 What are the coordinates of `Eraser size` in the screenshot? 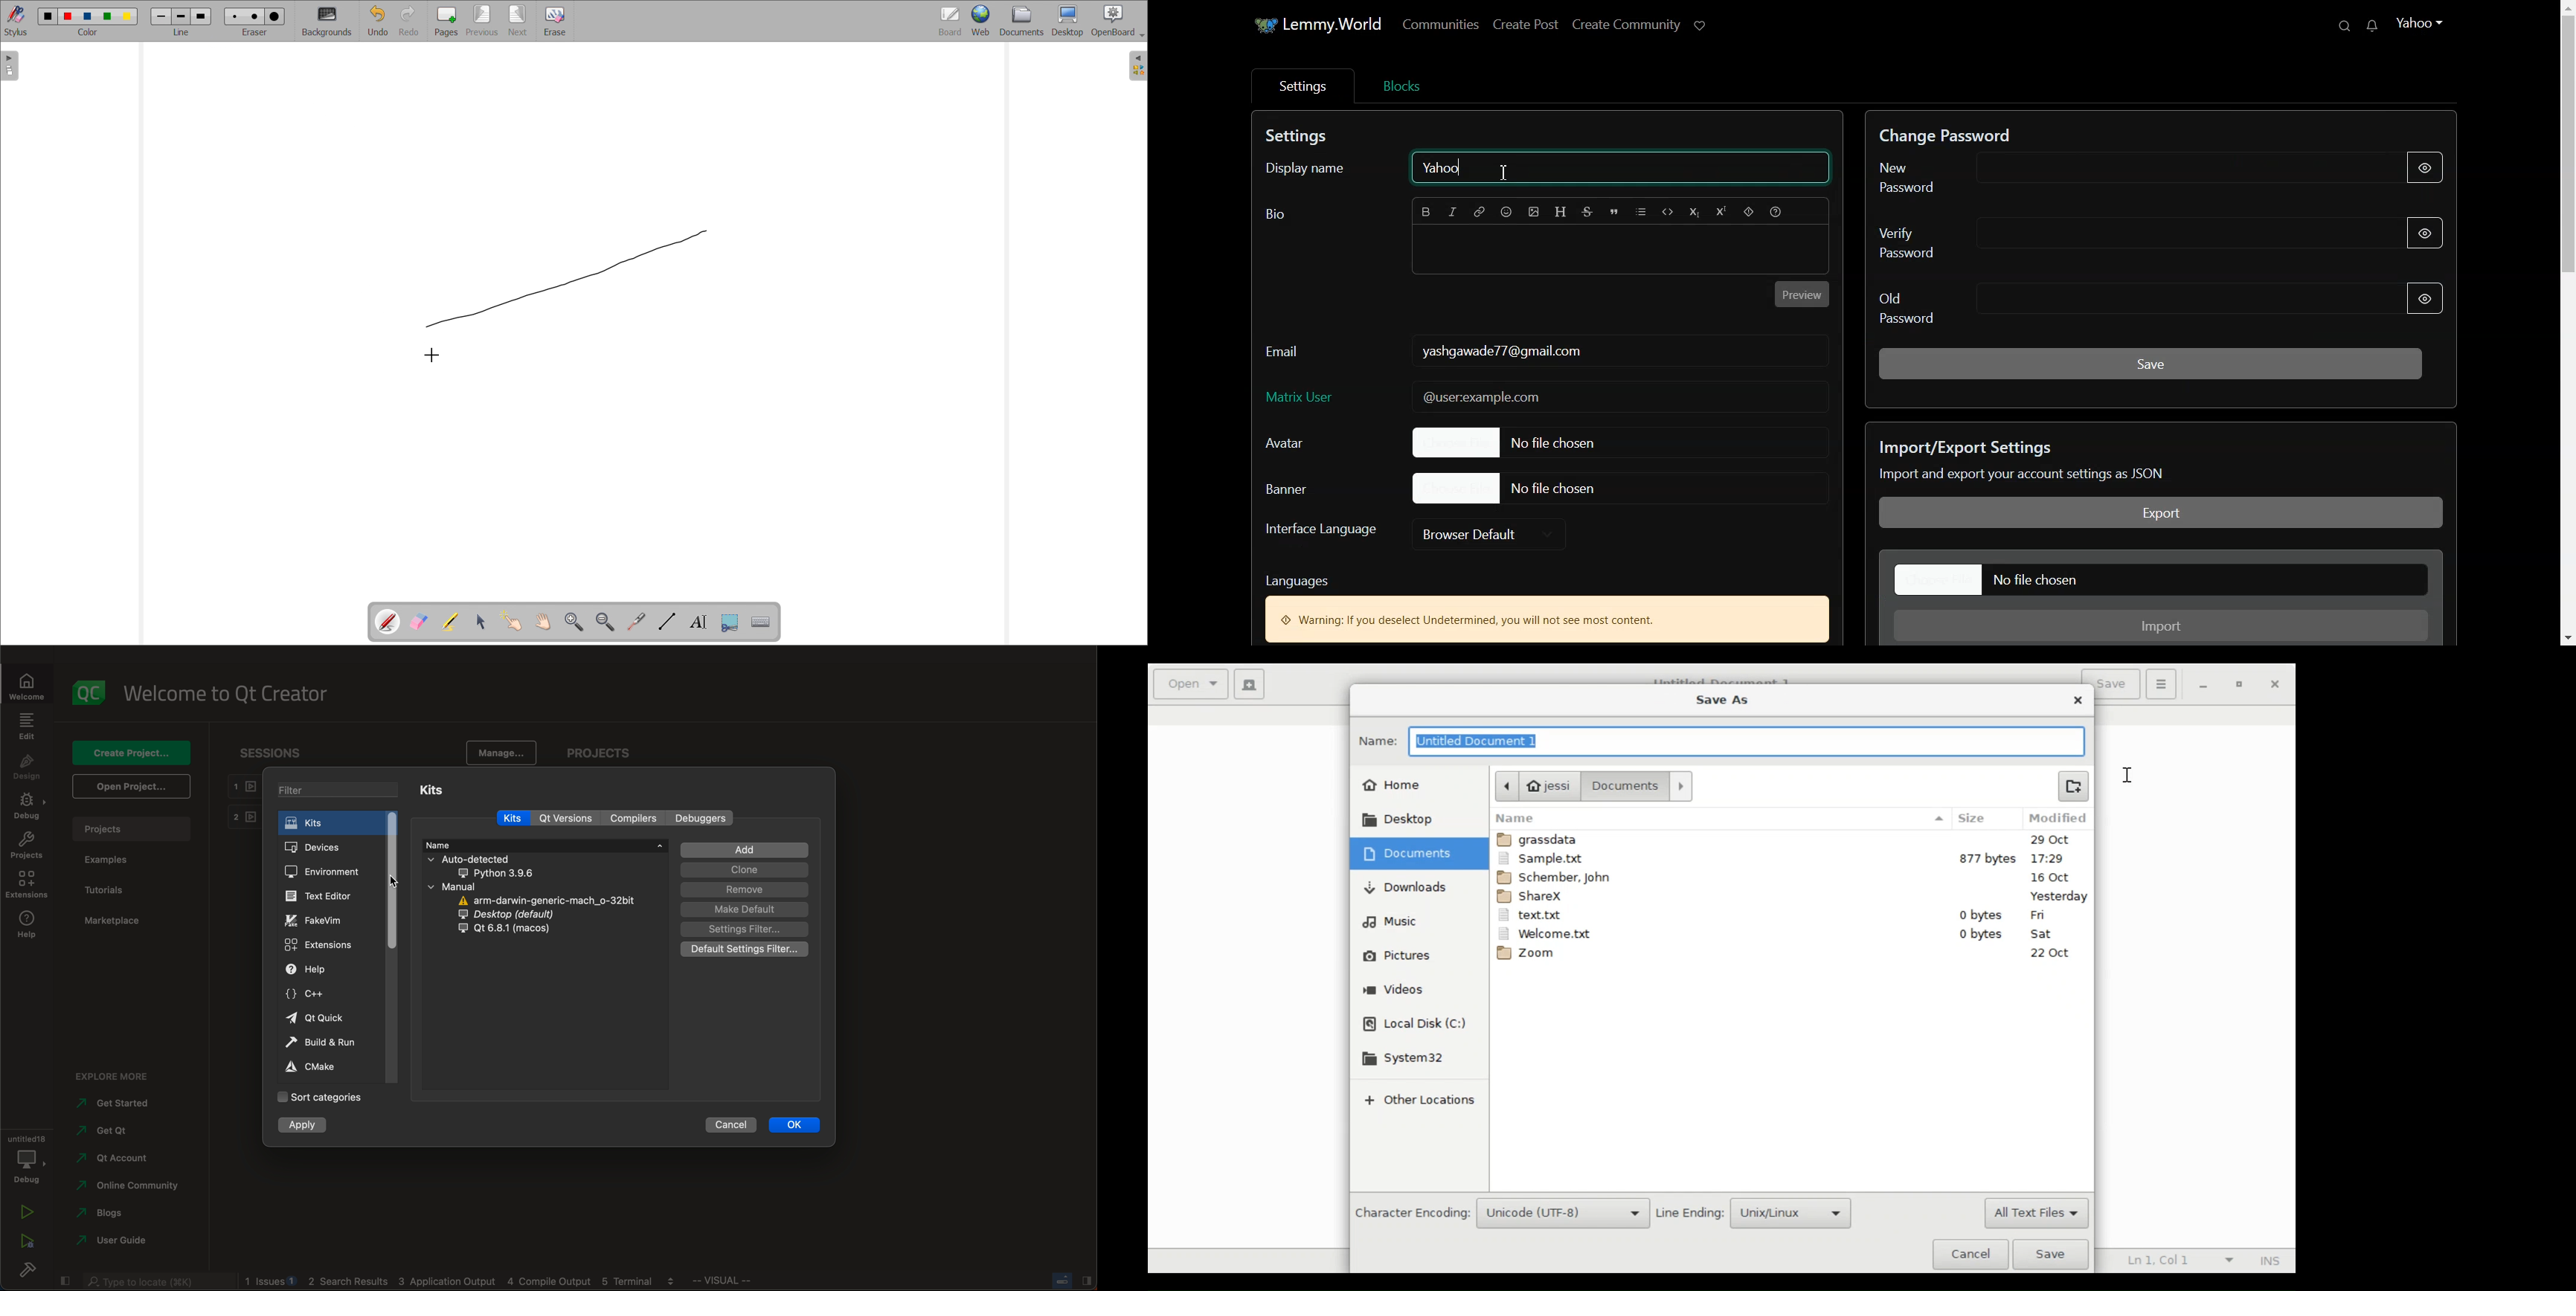 It's located at (255, 16).